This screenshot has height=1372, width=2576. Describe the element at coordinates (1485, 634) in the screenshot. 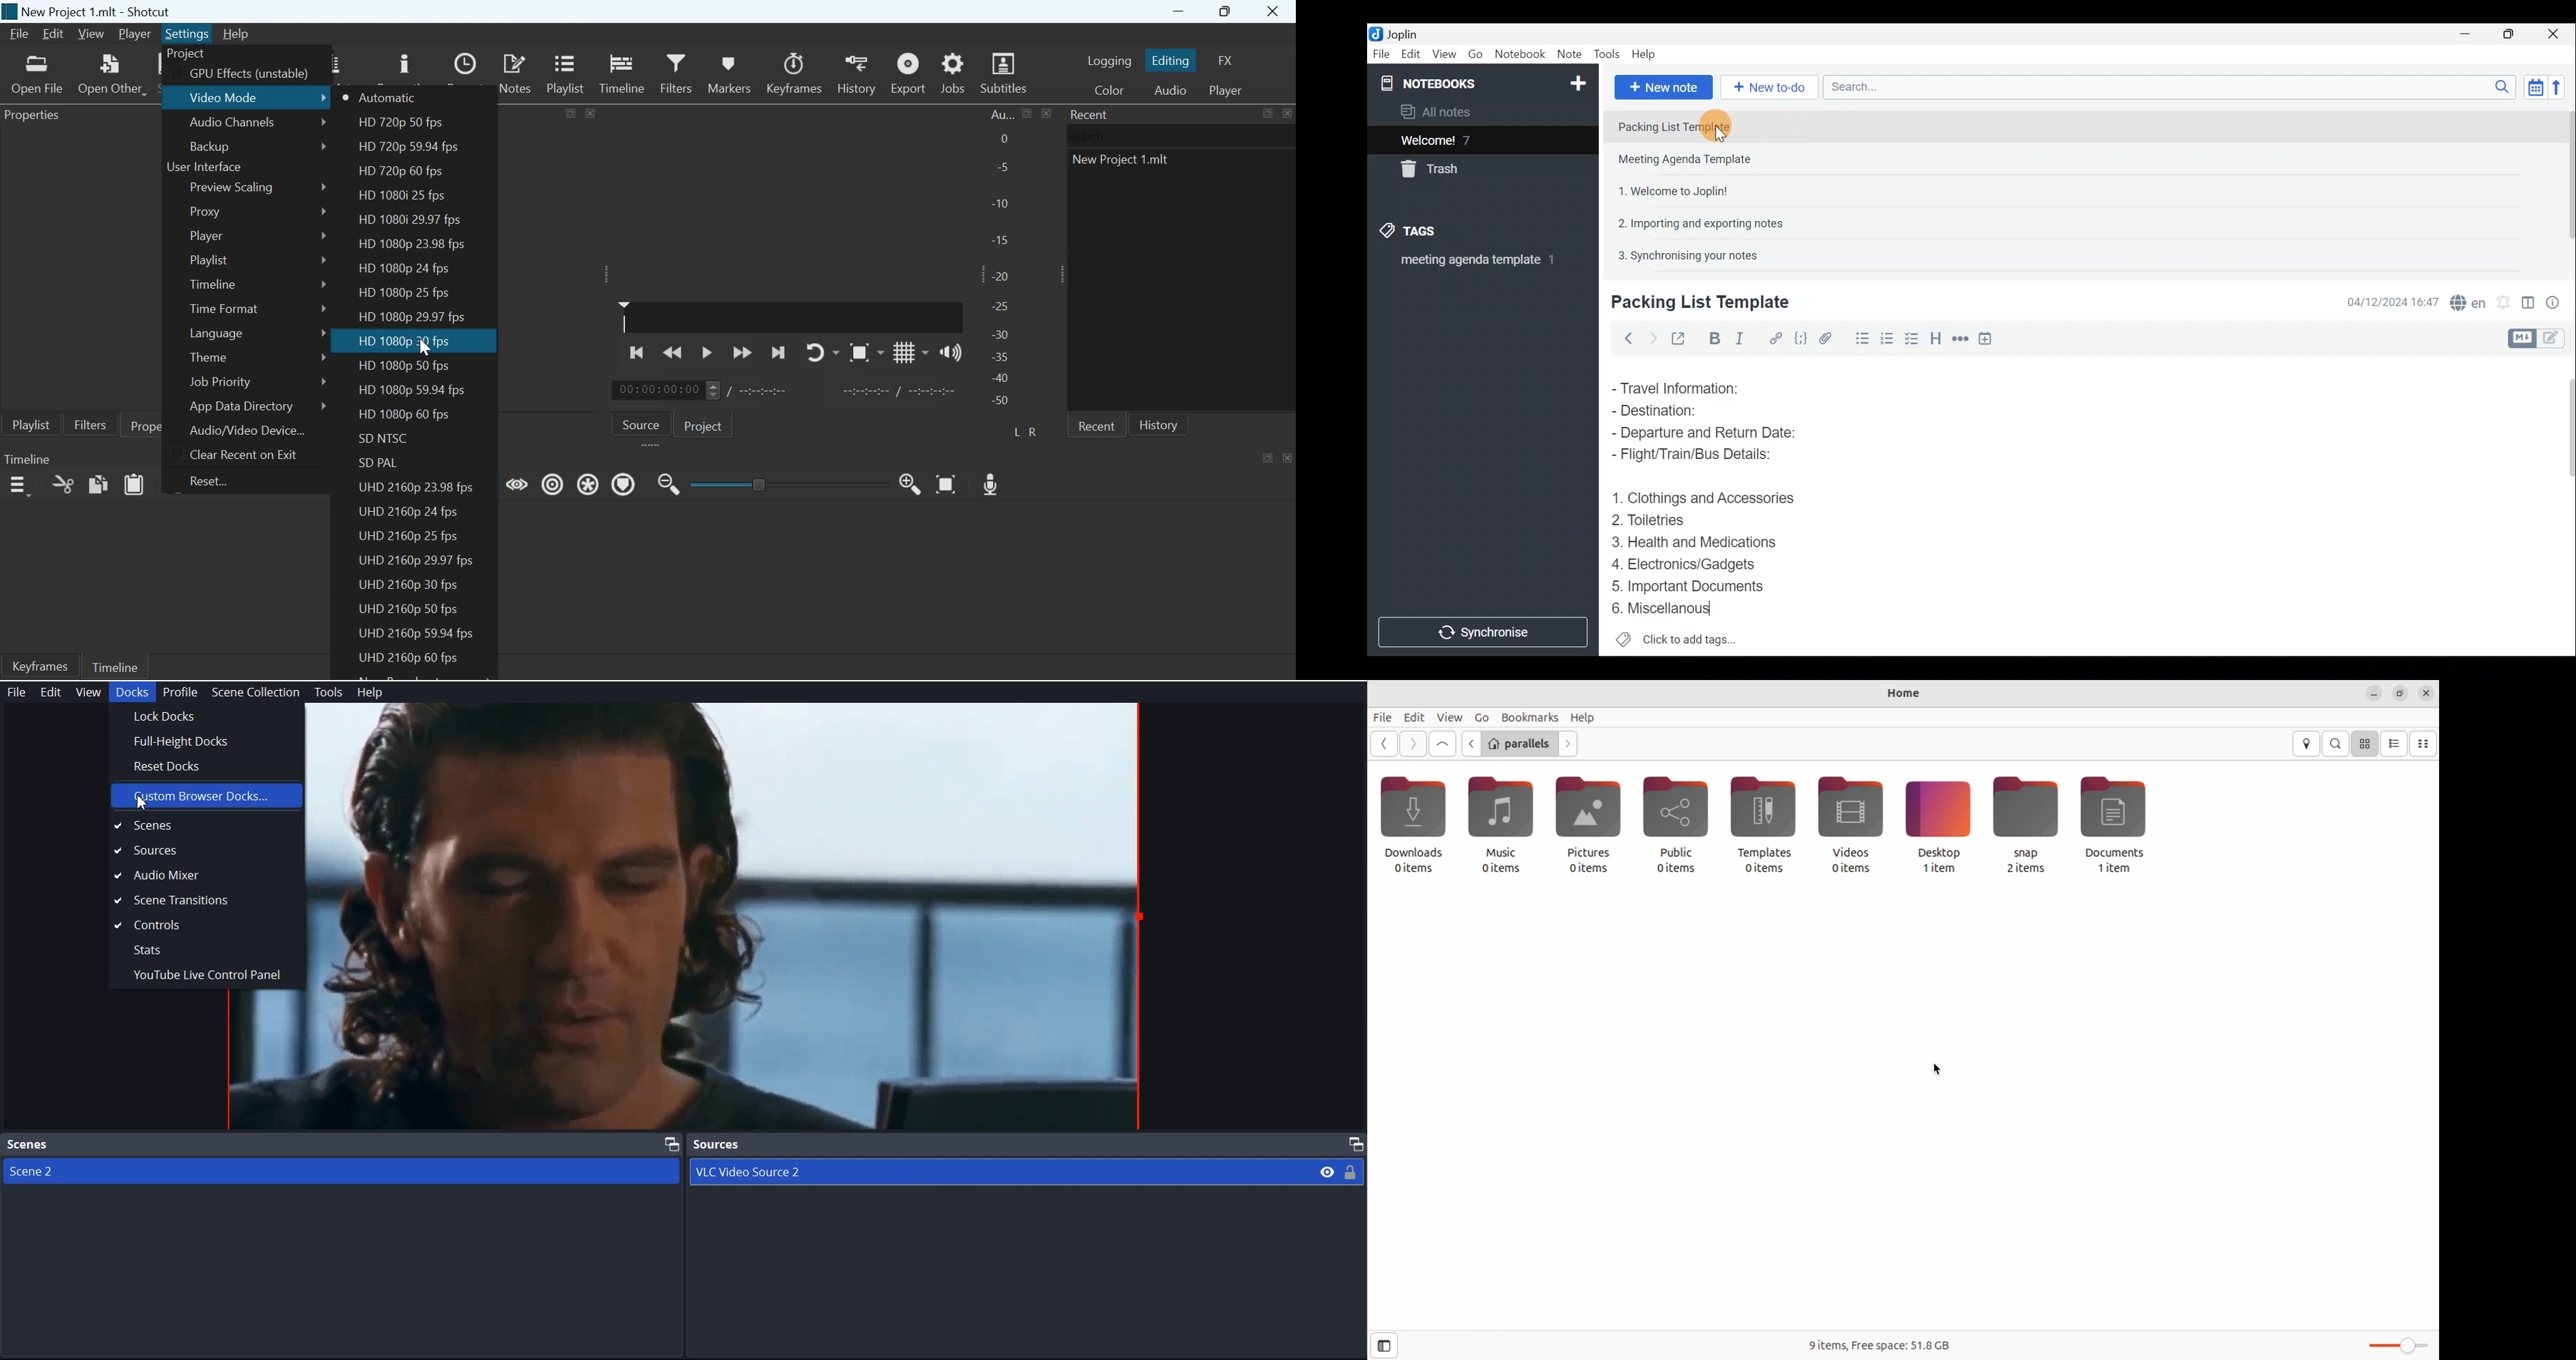

I see `Synchronise` at that location.